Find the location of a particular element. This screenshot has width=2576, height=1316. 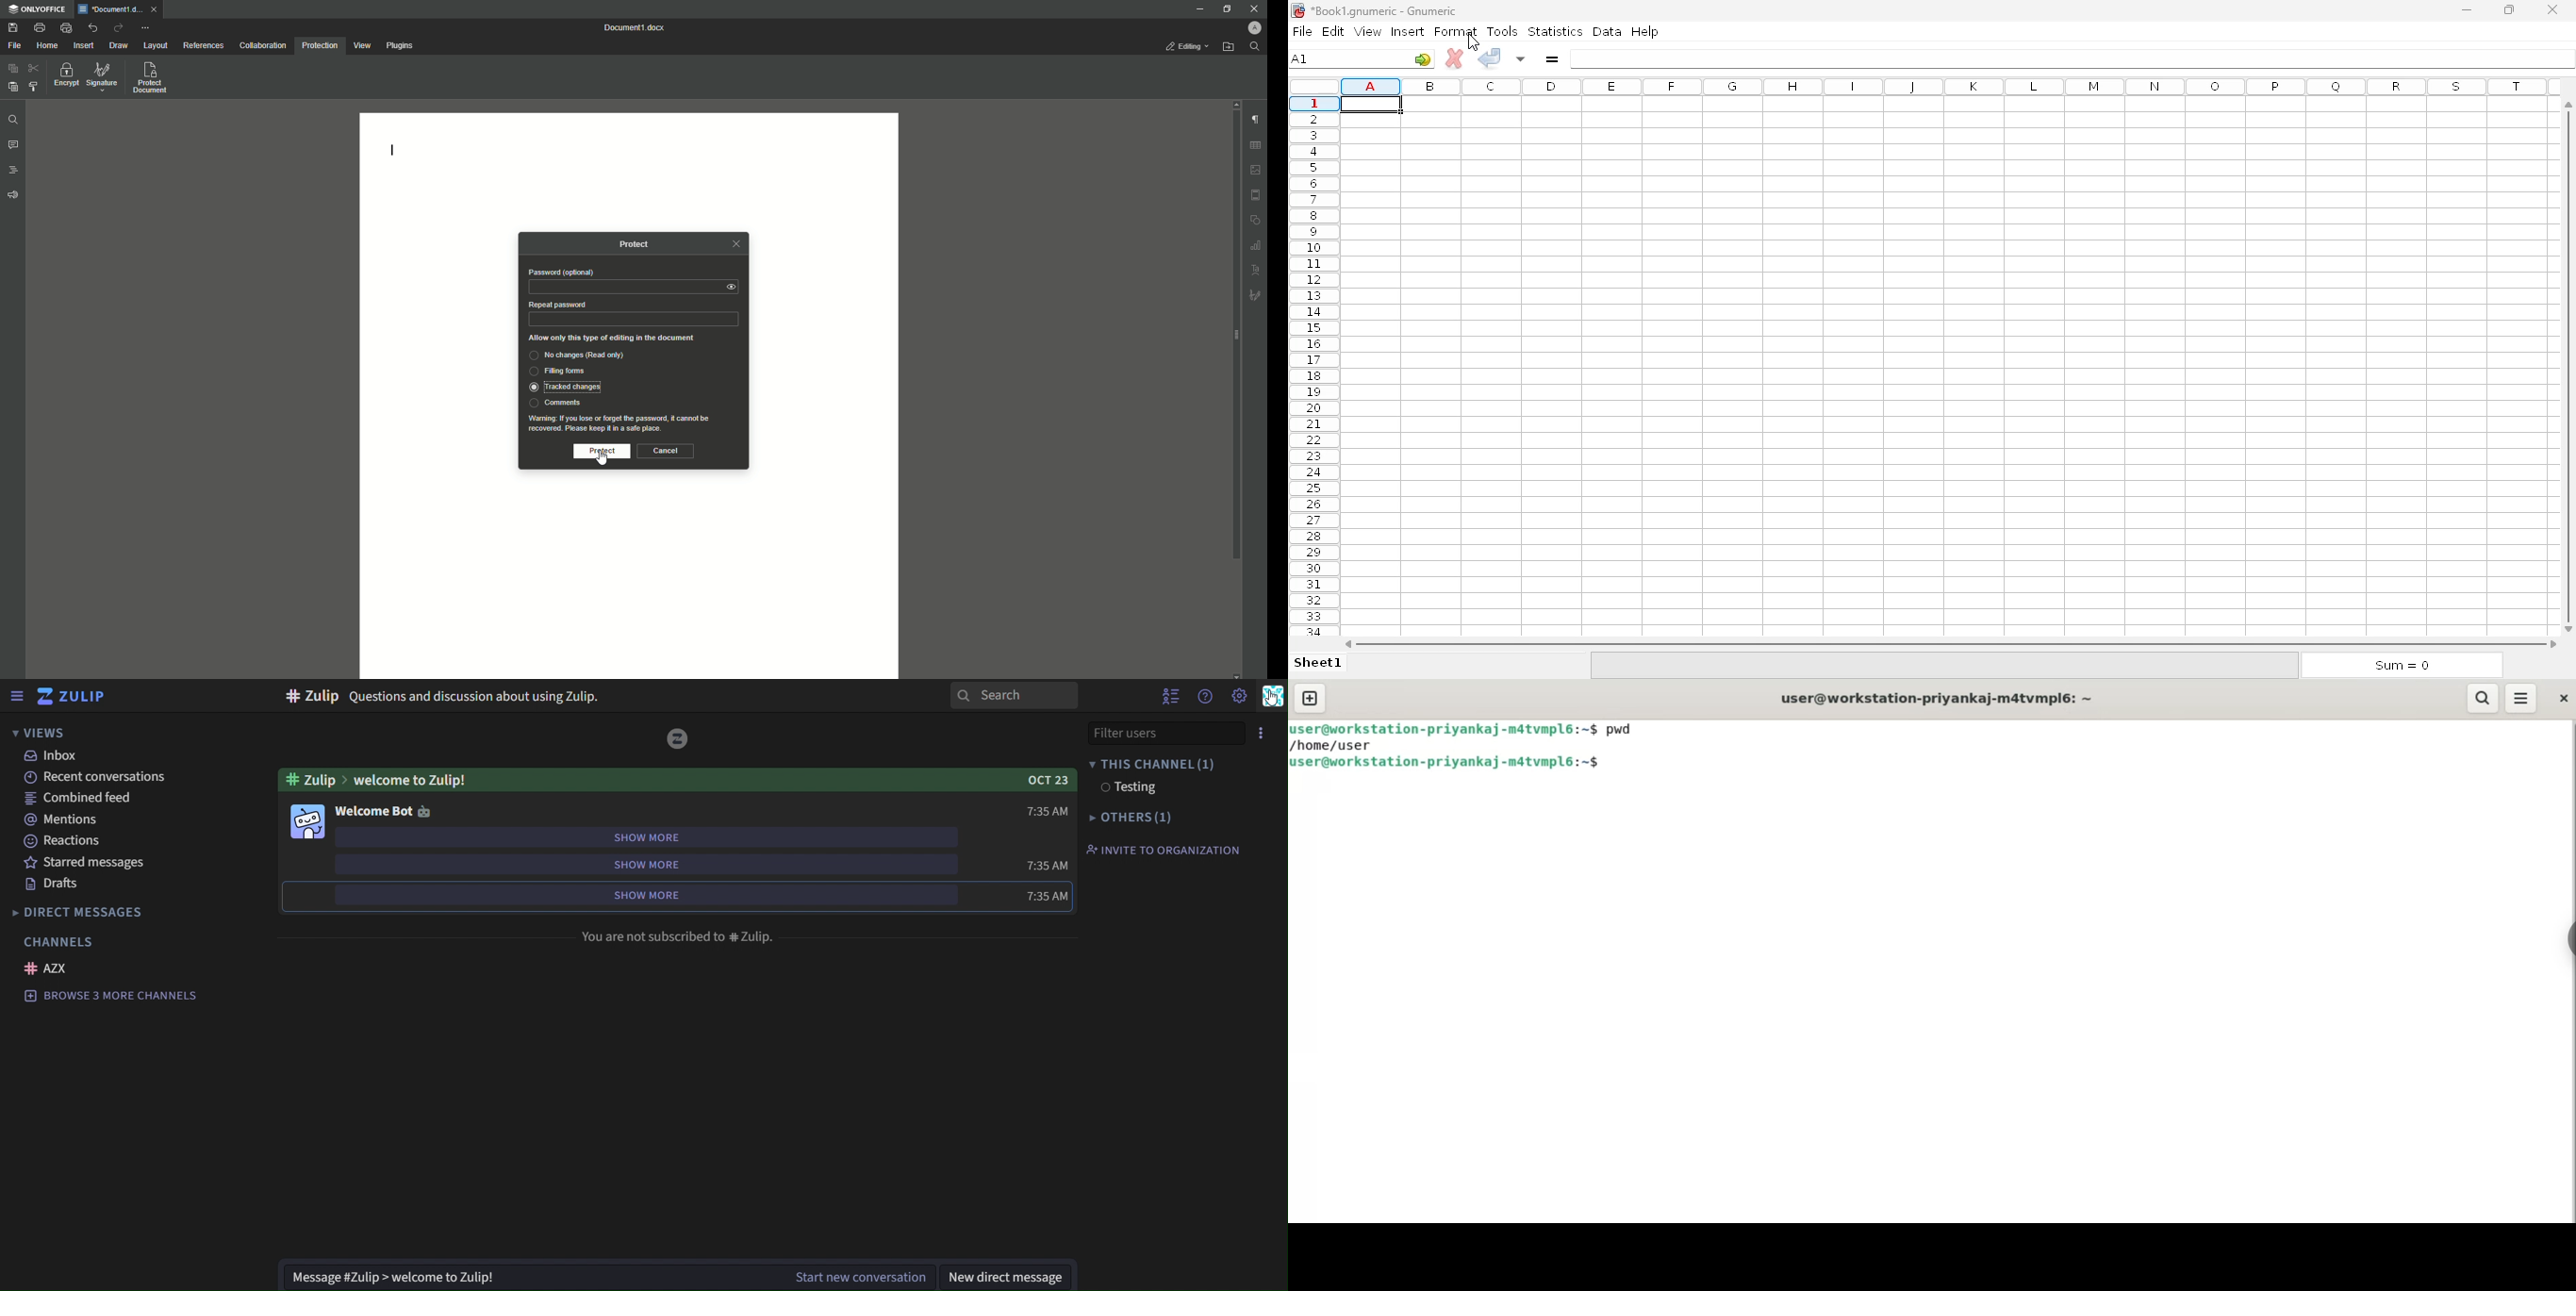

this channel is located at coordinates (1146, 766).